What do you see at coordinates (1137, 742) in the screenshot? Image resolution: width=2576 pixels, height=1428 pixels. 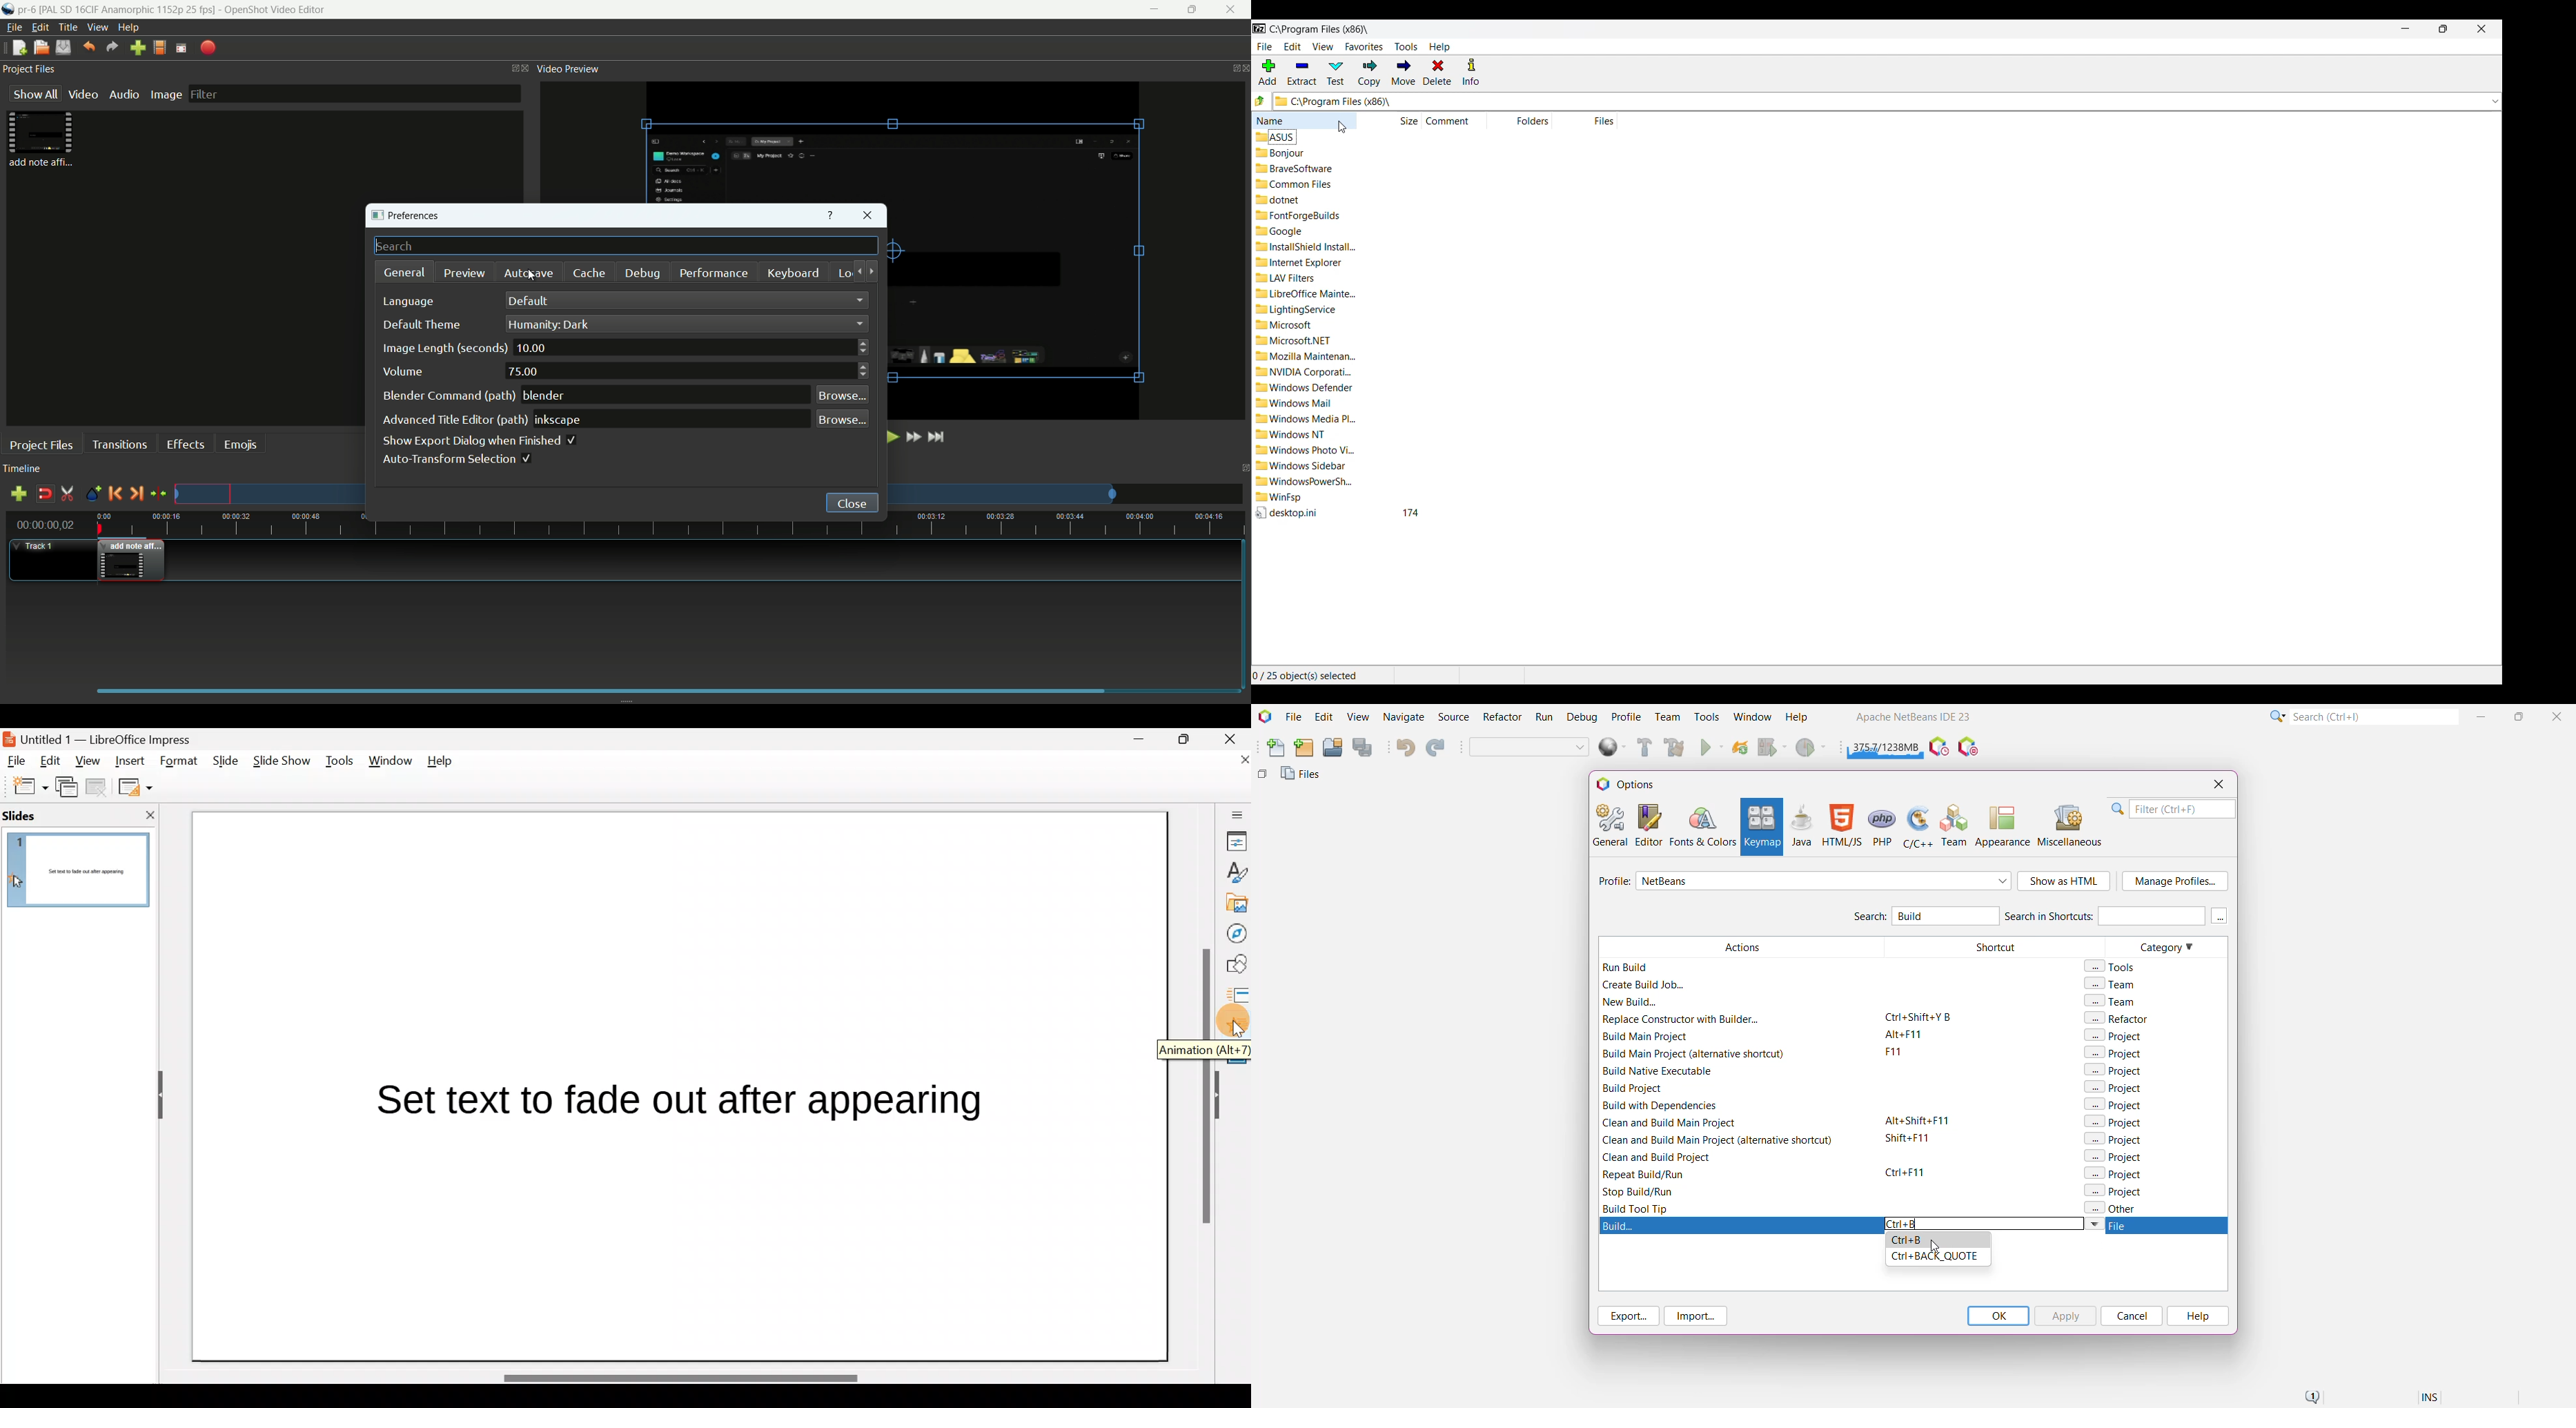 I see `Minimise` at bounding box center [1137, 742].